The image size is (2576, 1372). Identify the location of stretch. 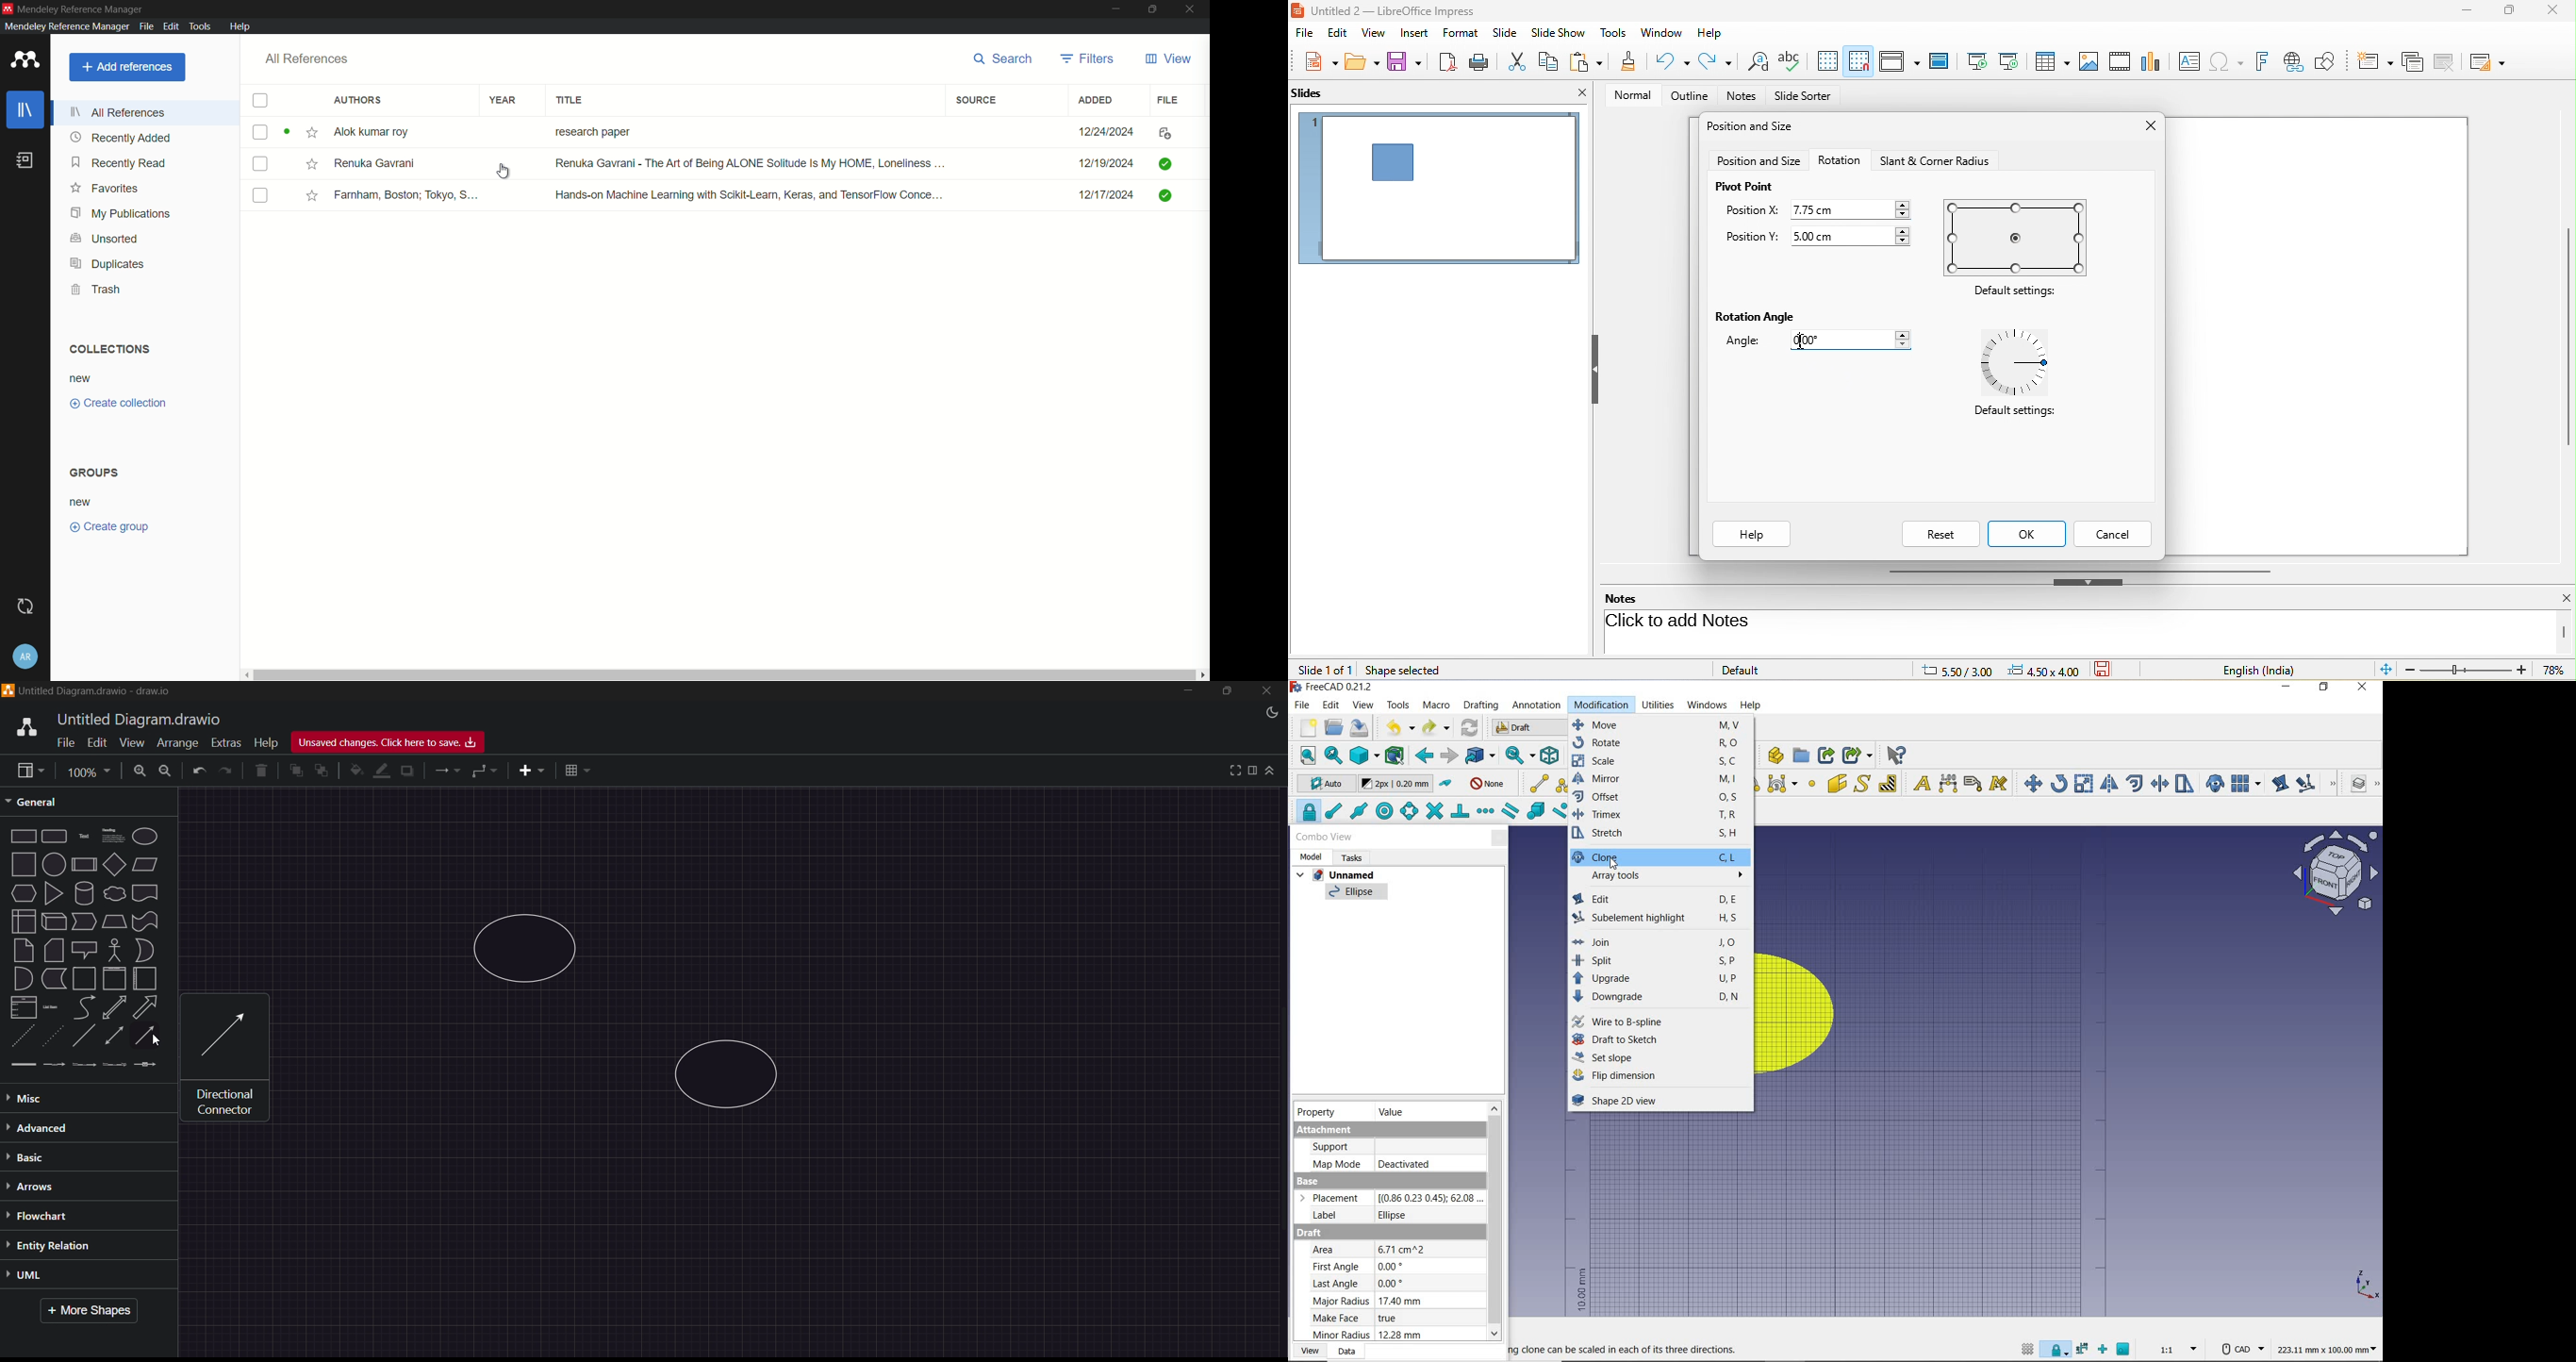
(1660, 835).